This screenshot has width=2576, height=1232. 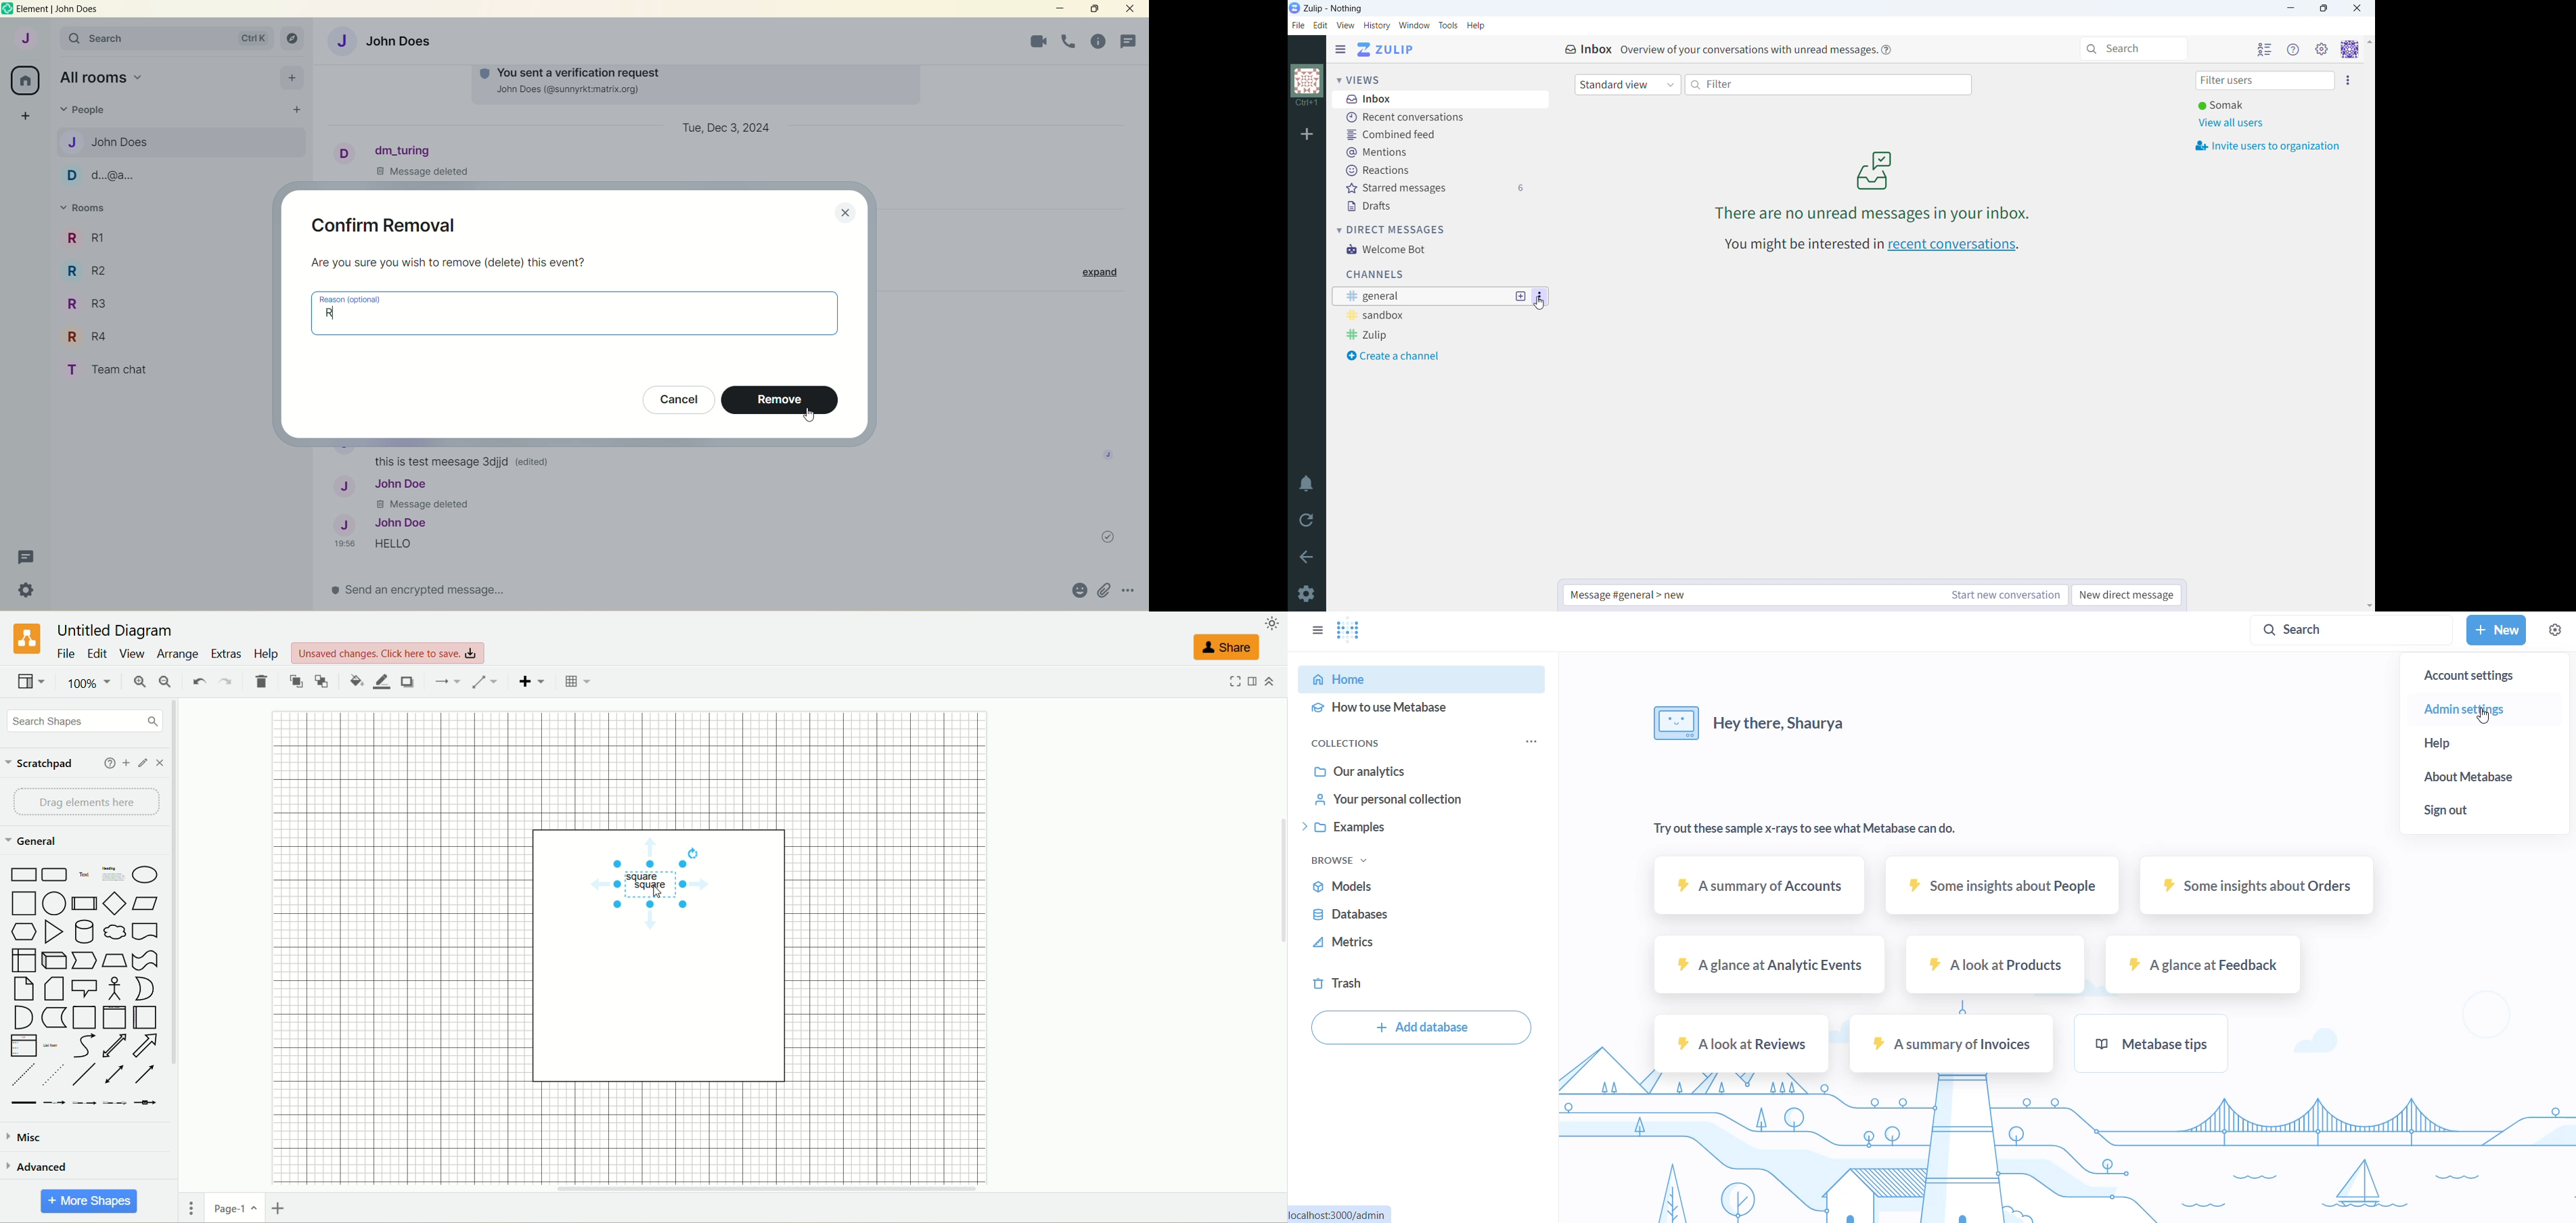 What do you see at coordinates (2265, 81) in the screenshot?
I see `filter user` at bounding box center [2265, 81].